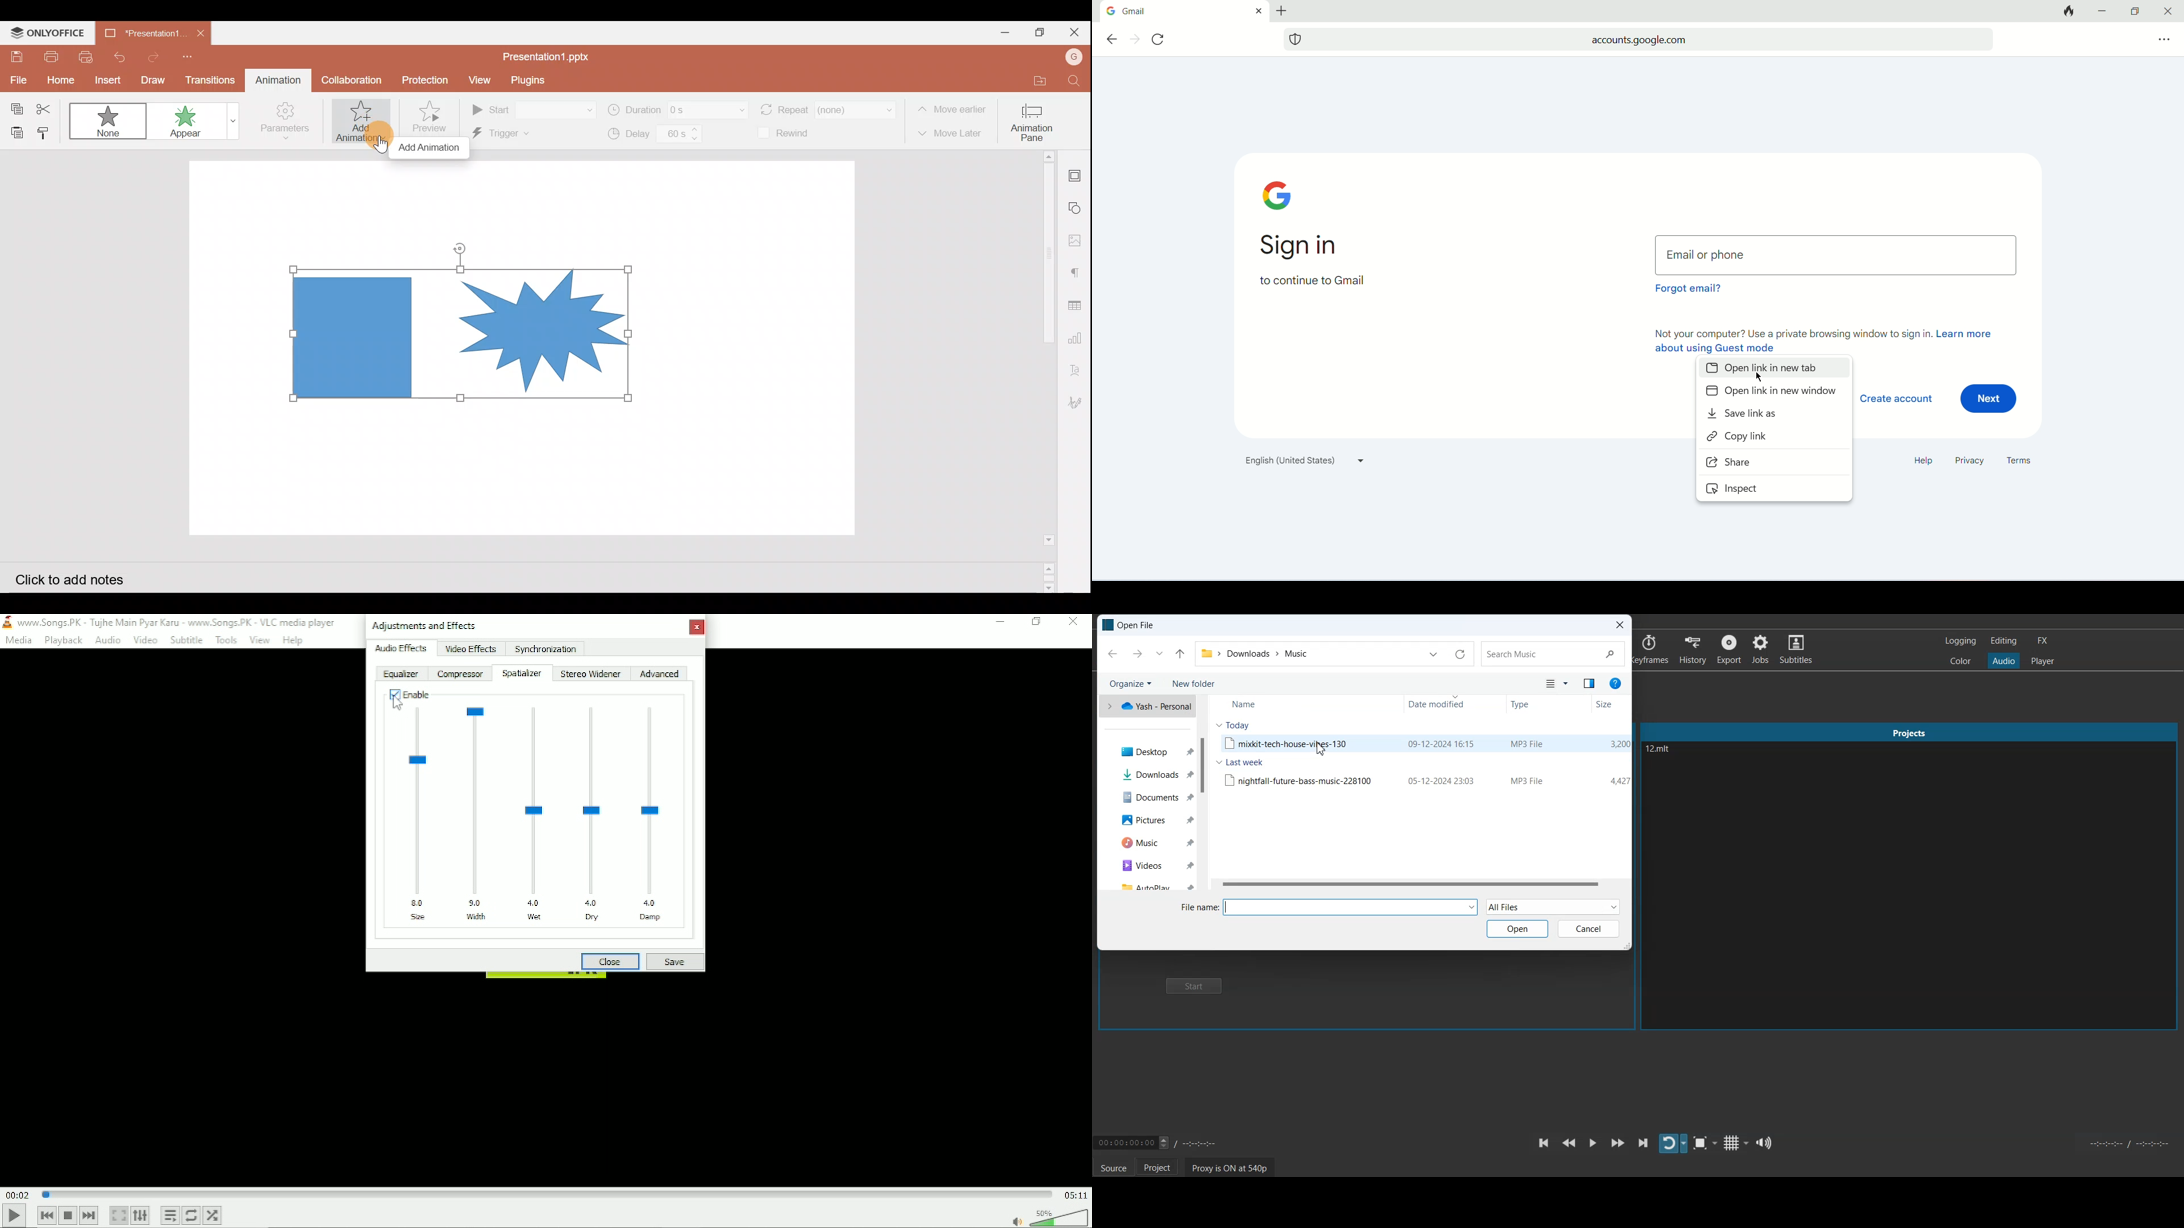  Describe the element at coordinates (1161, 1167) in the screenshot. I see `Project` at that location.